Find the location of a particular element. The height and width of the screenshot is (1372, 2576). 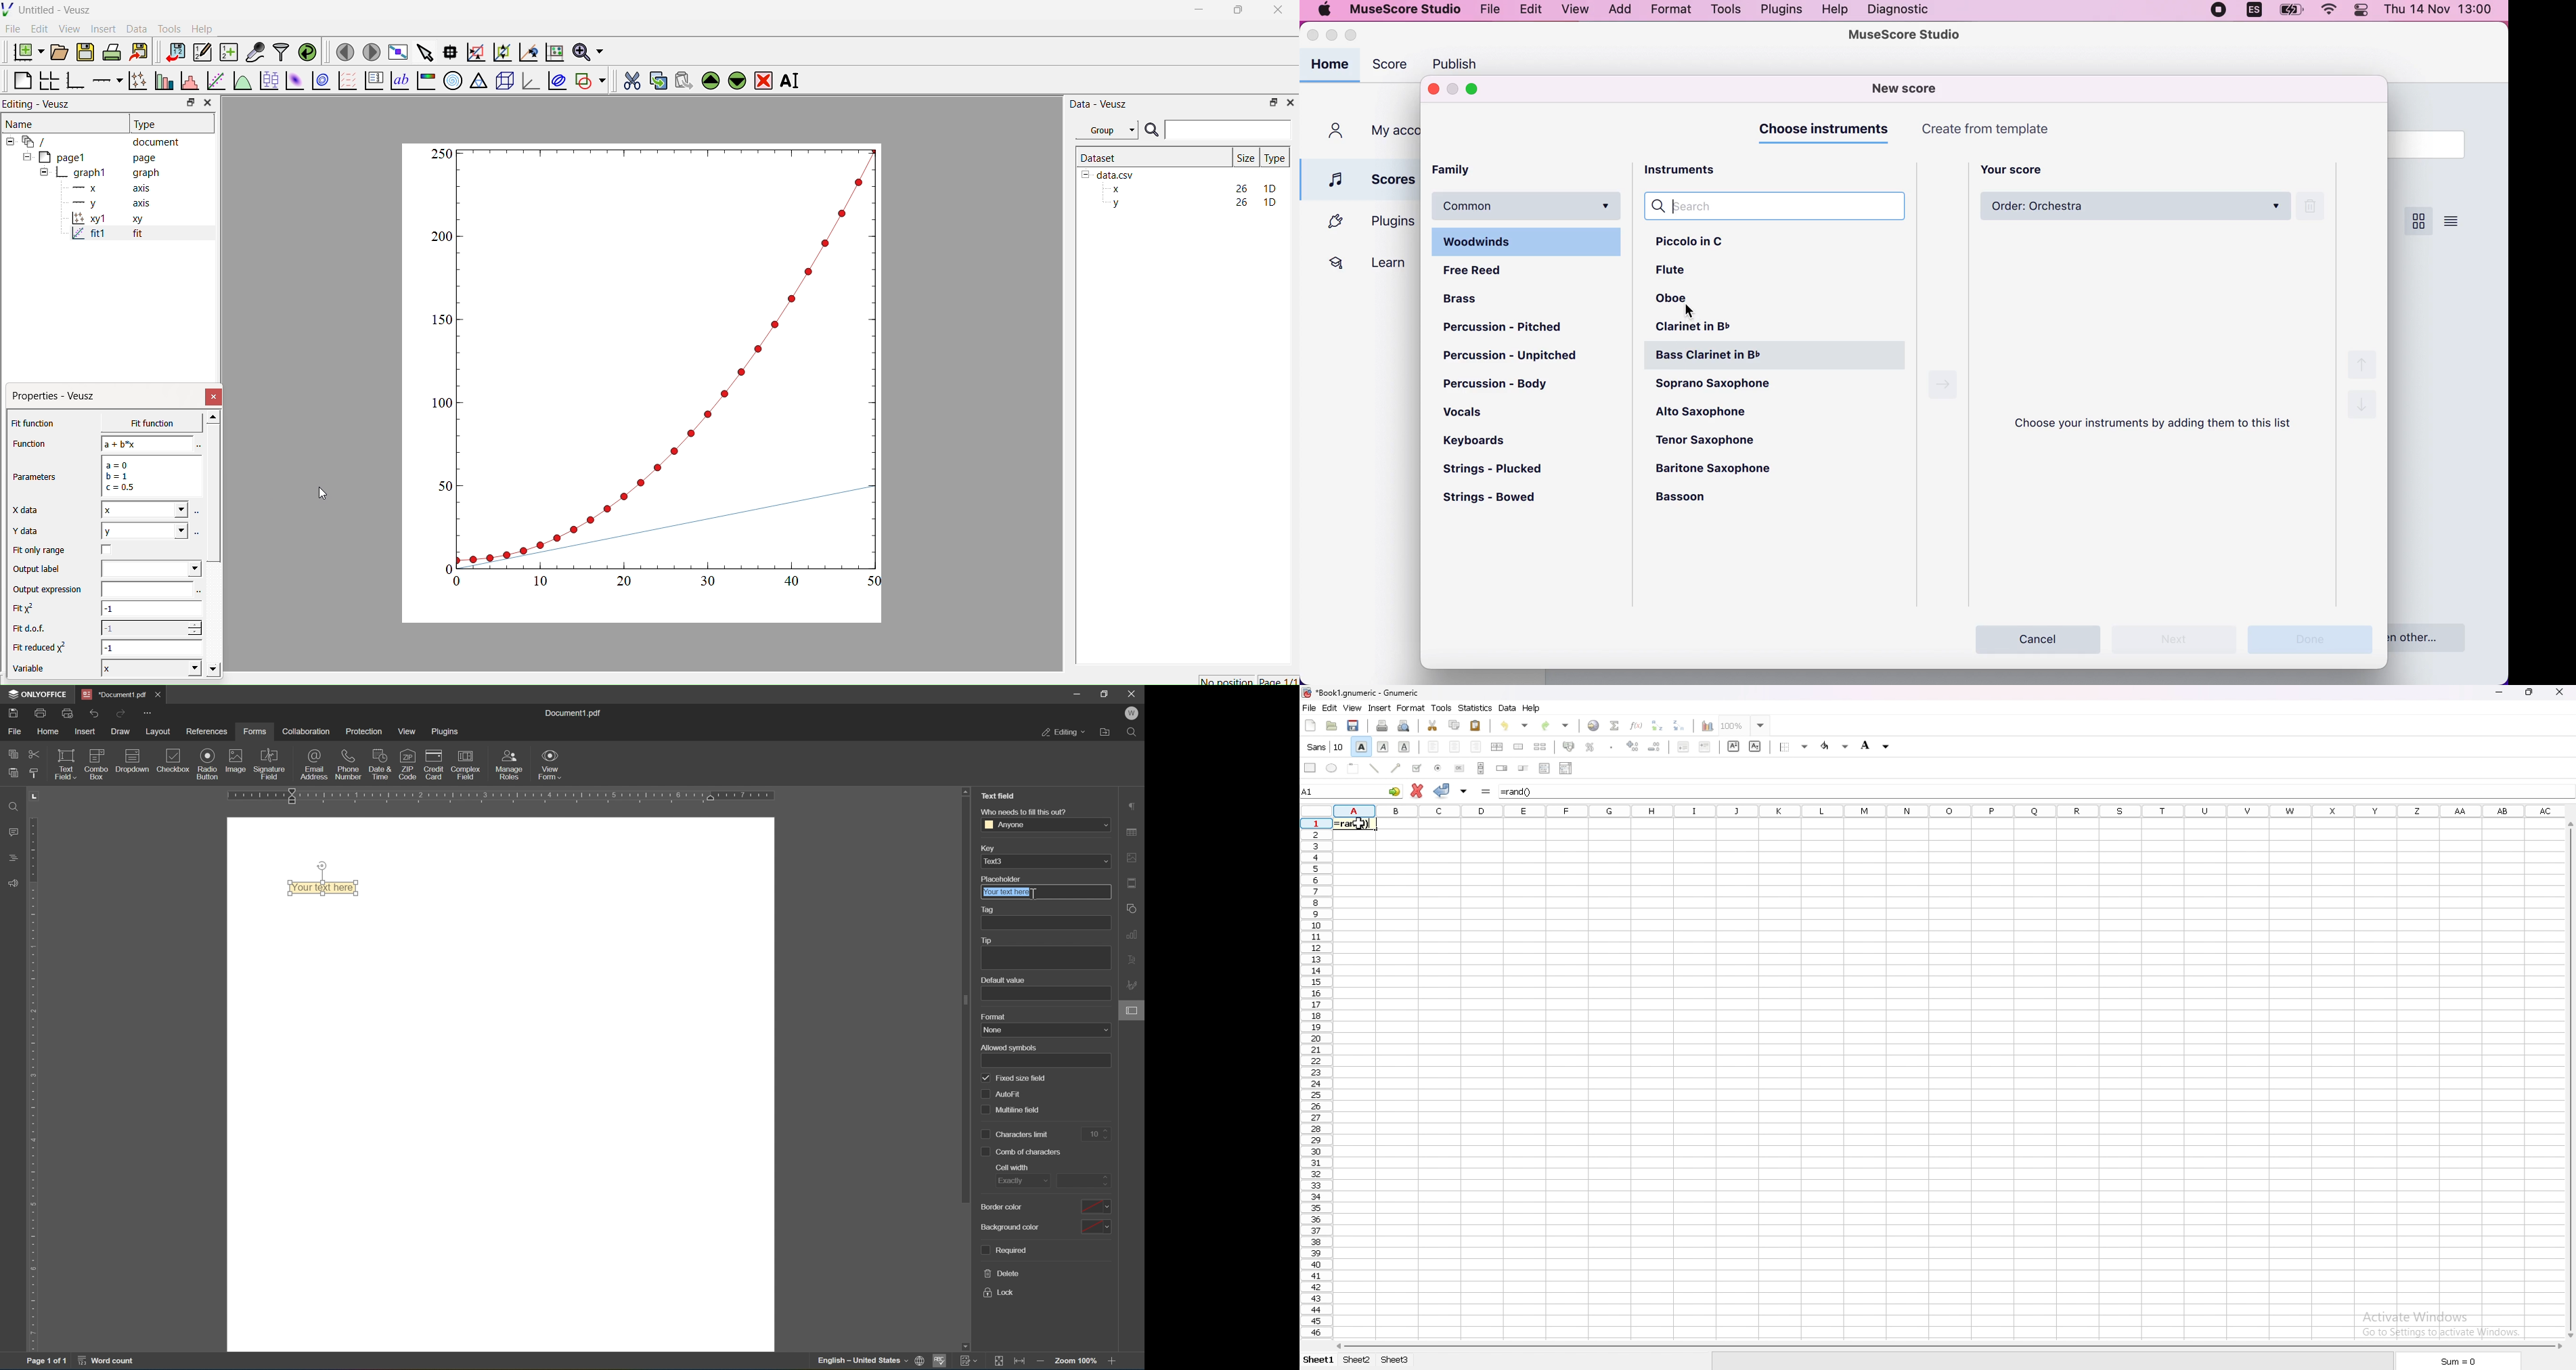

Help is located at coordinates (200, 28).